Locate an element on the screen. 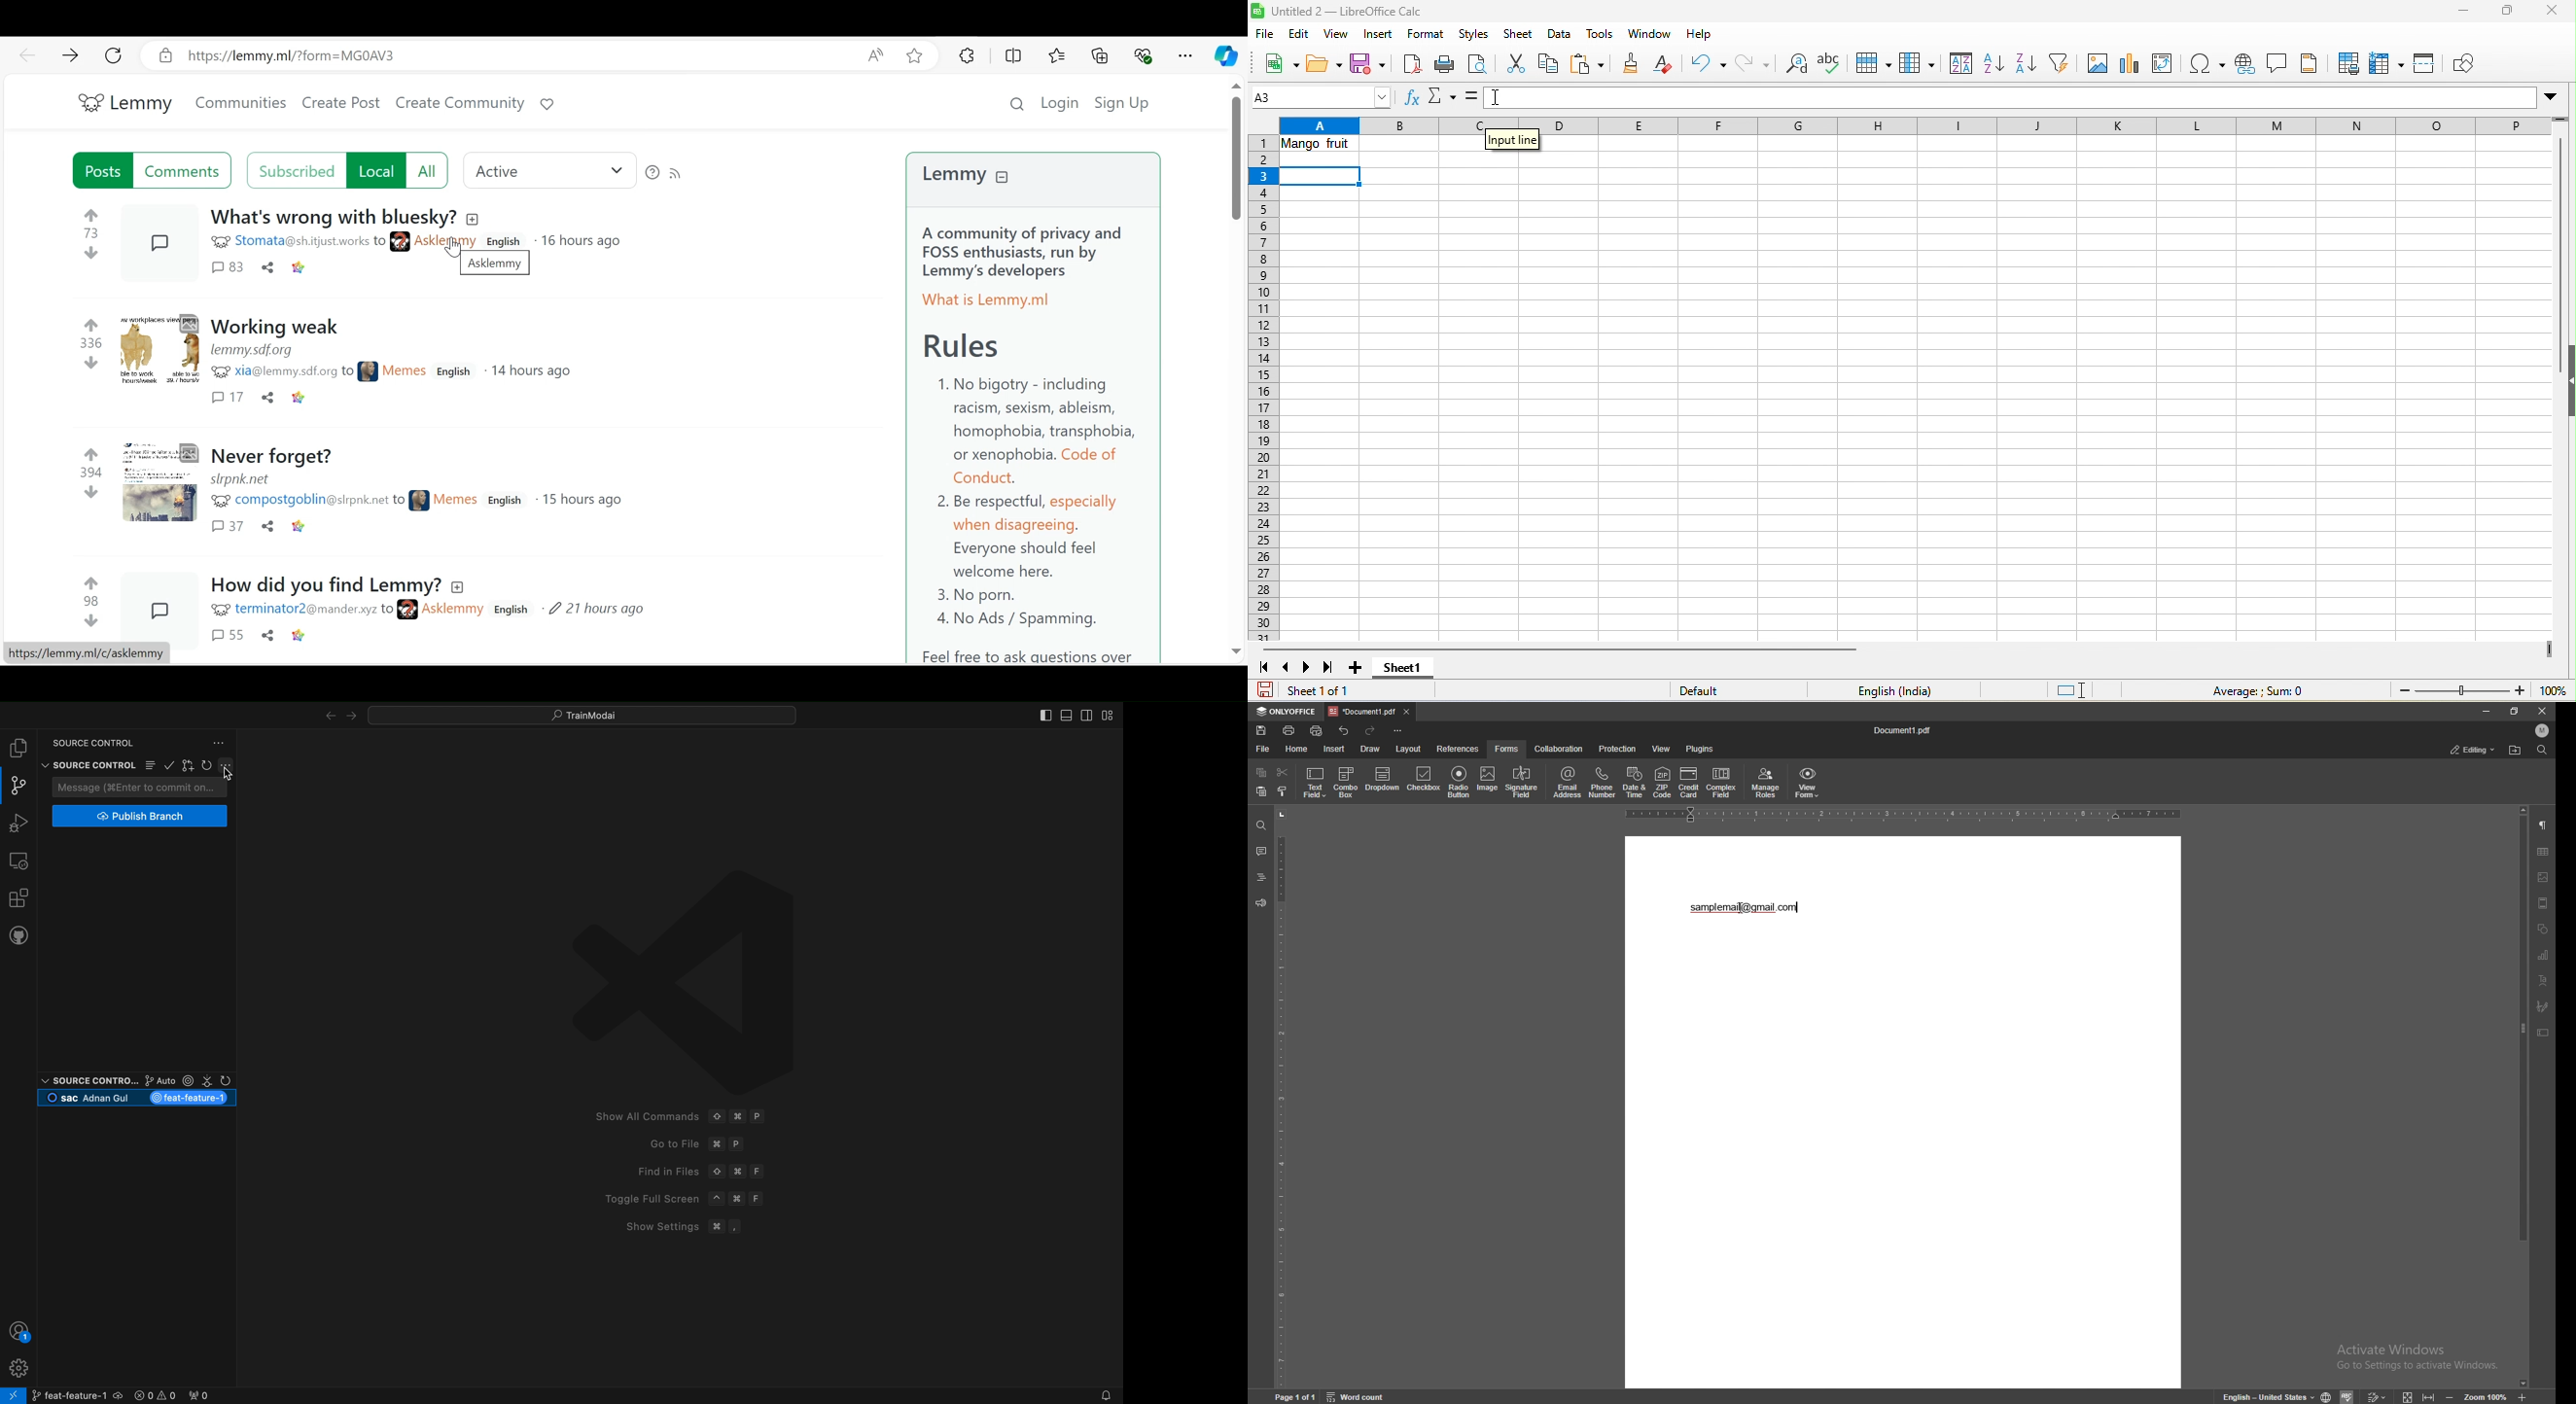 This screenshot has width=2576, height=1428. standard selection is located at coordinates (2077, 689).